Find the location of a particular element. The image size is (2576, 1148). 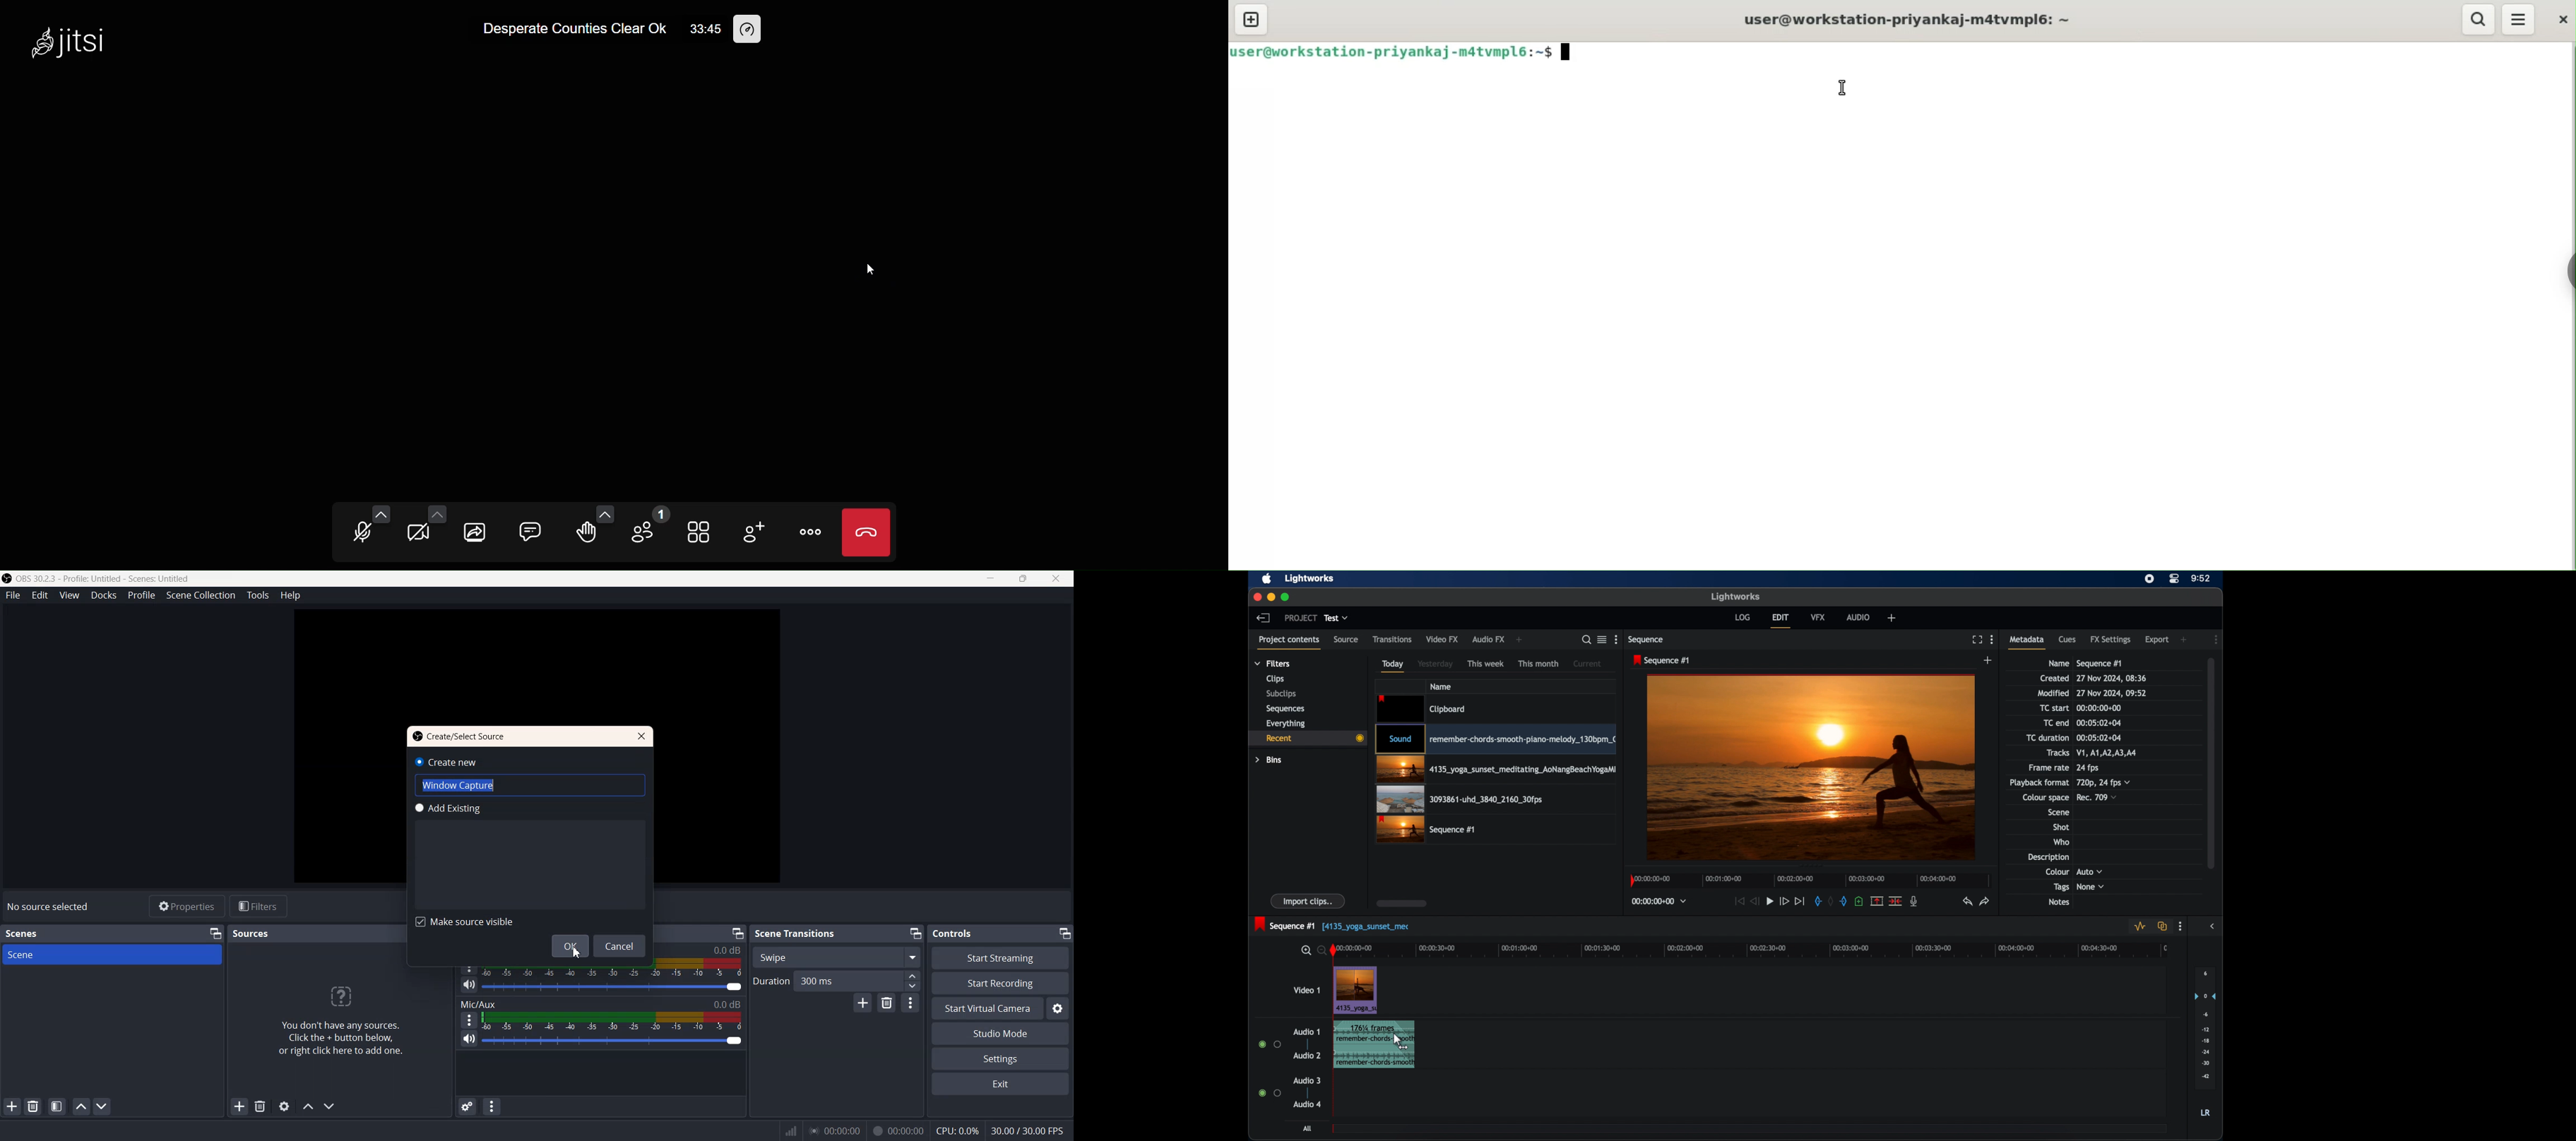

Mute/ Unmute is located at coordinates (469, 1039).